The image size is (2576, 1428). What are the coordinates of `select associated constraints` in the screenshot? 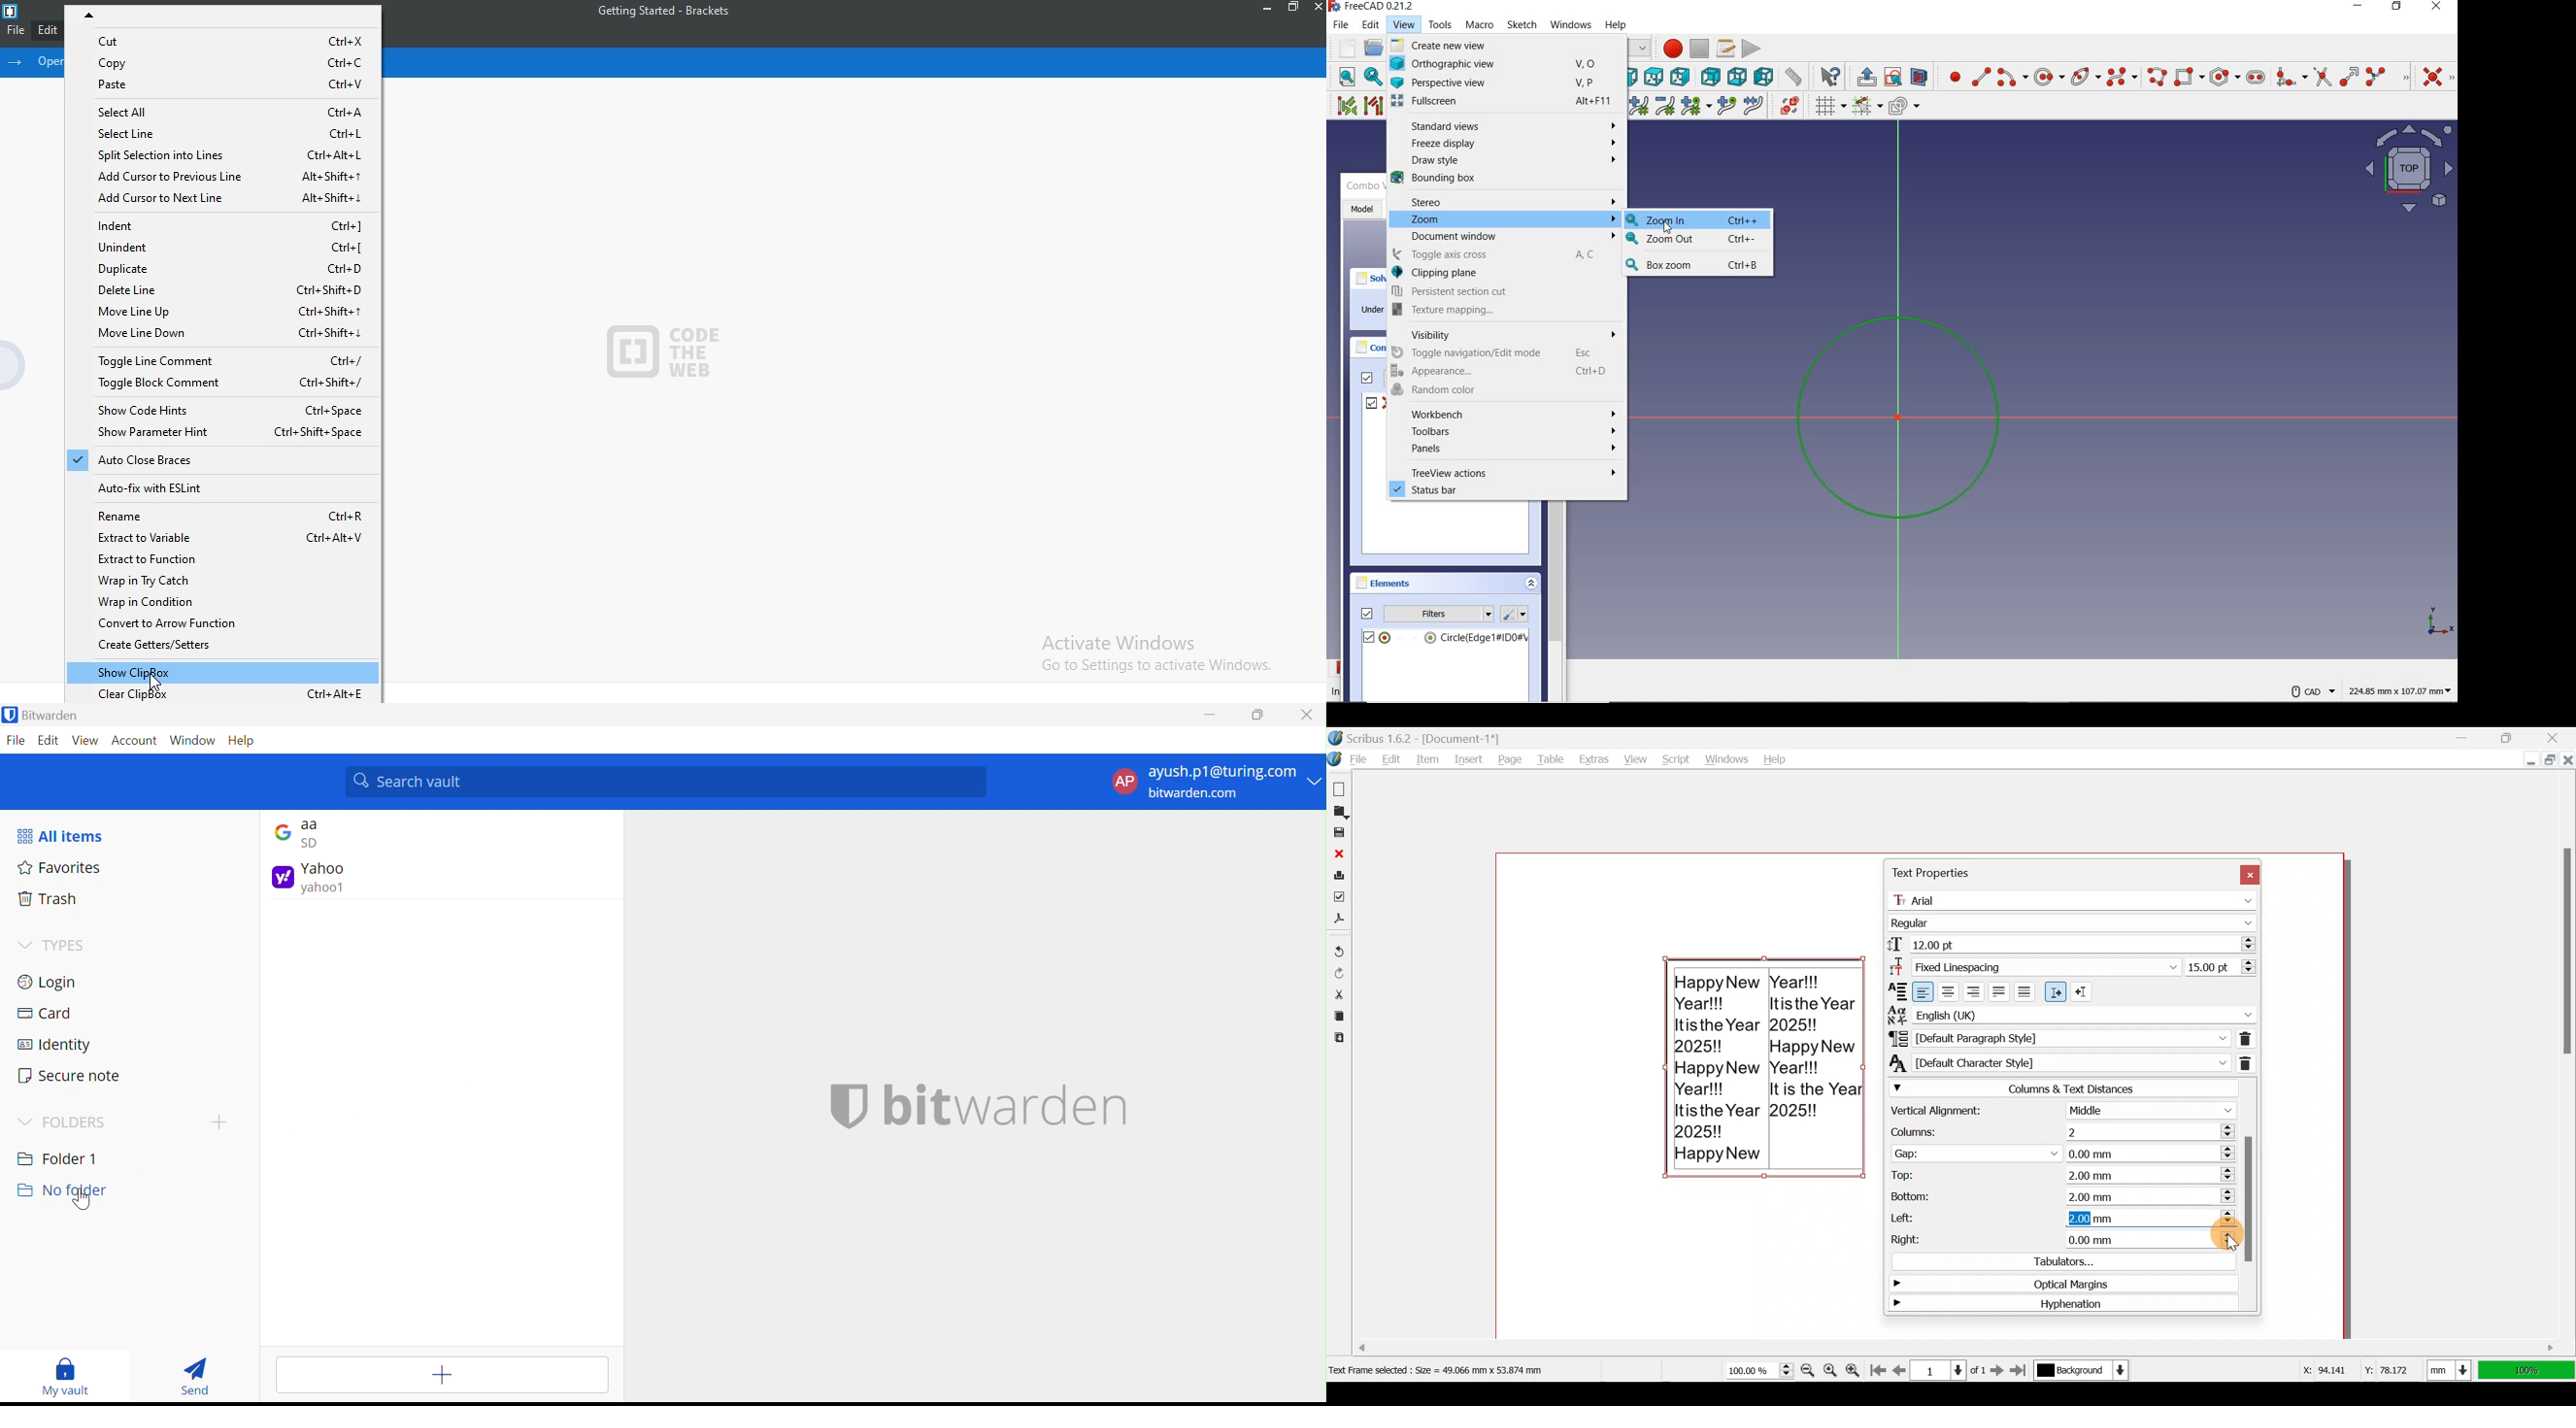 It's located at (1343, 104).